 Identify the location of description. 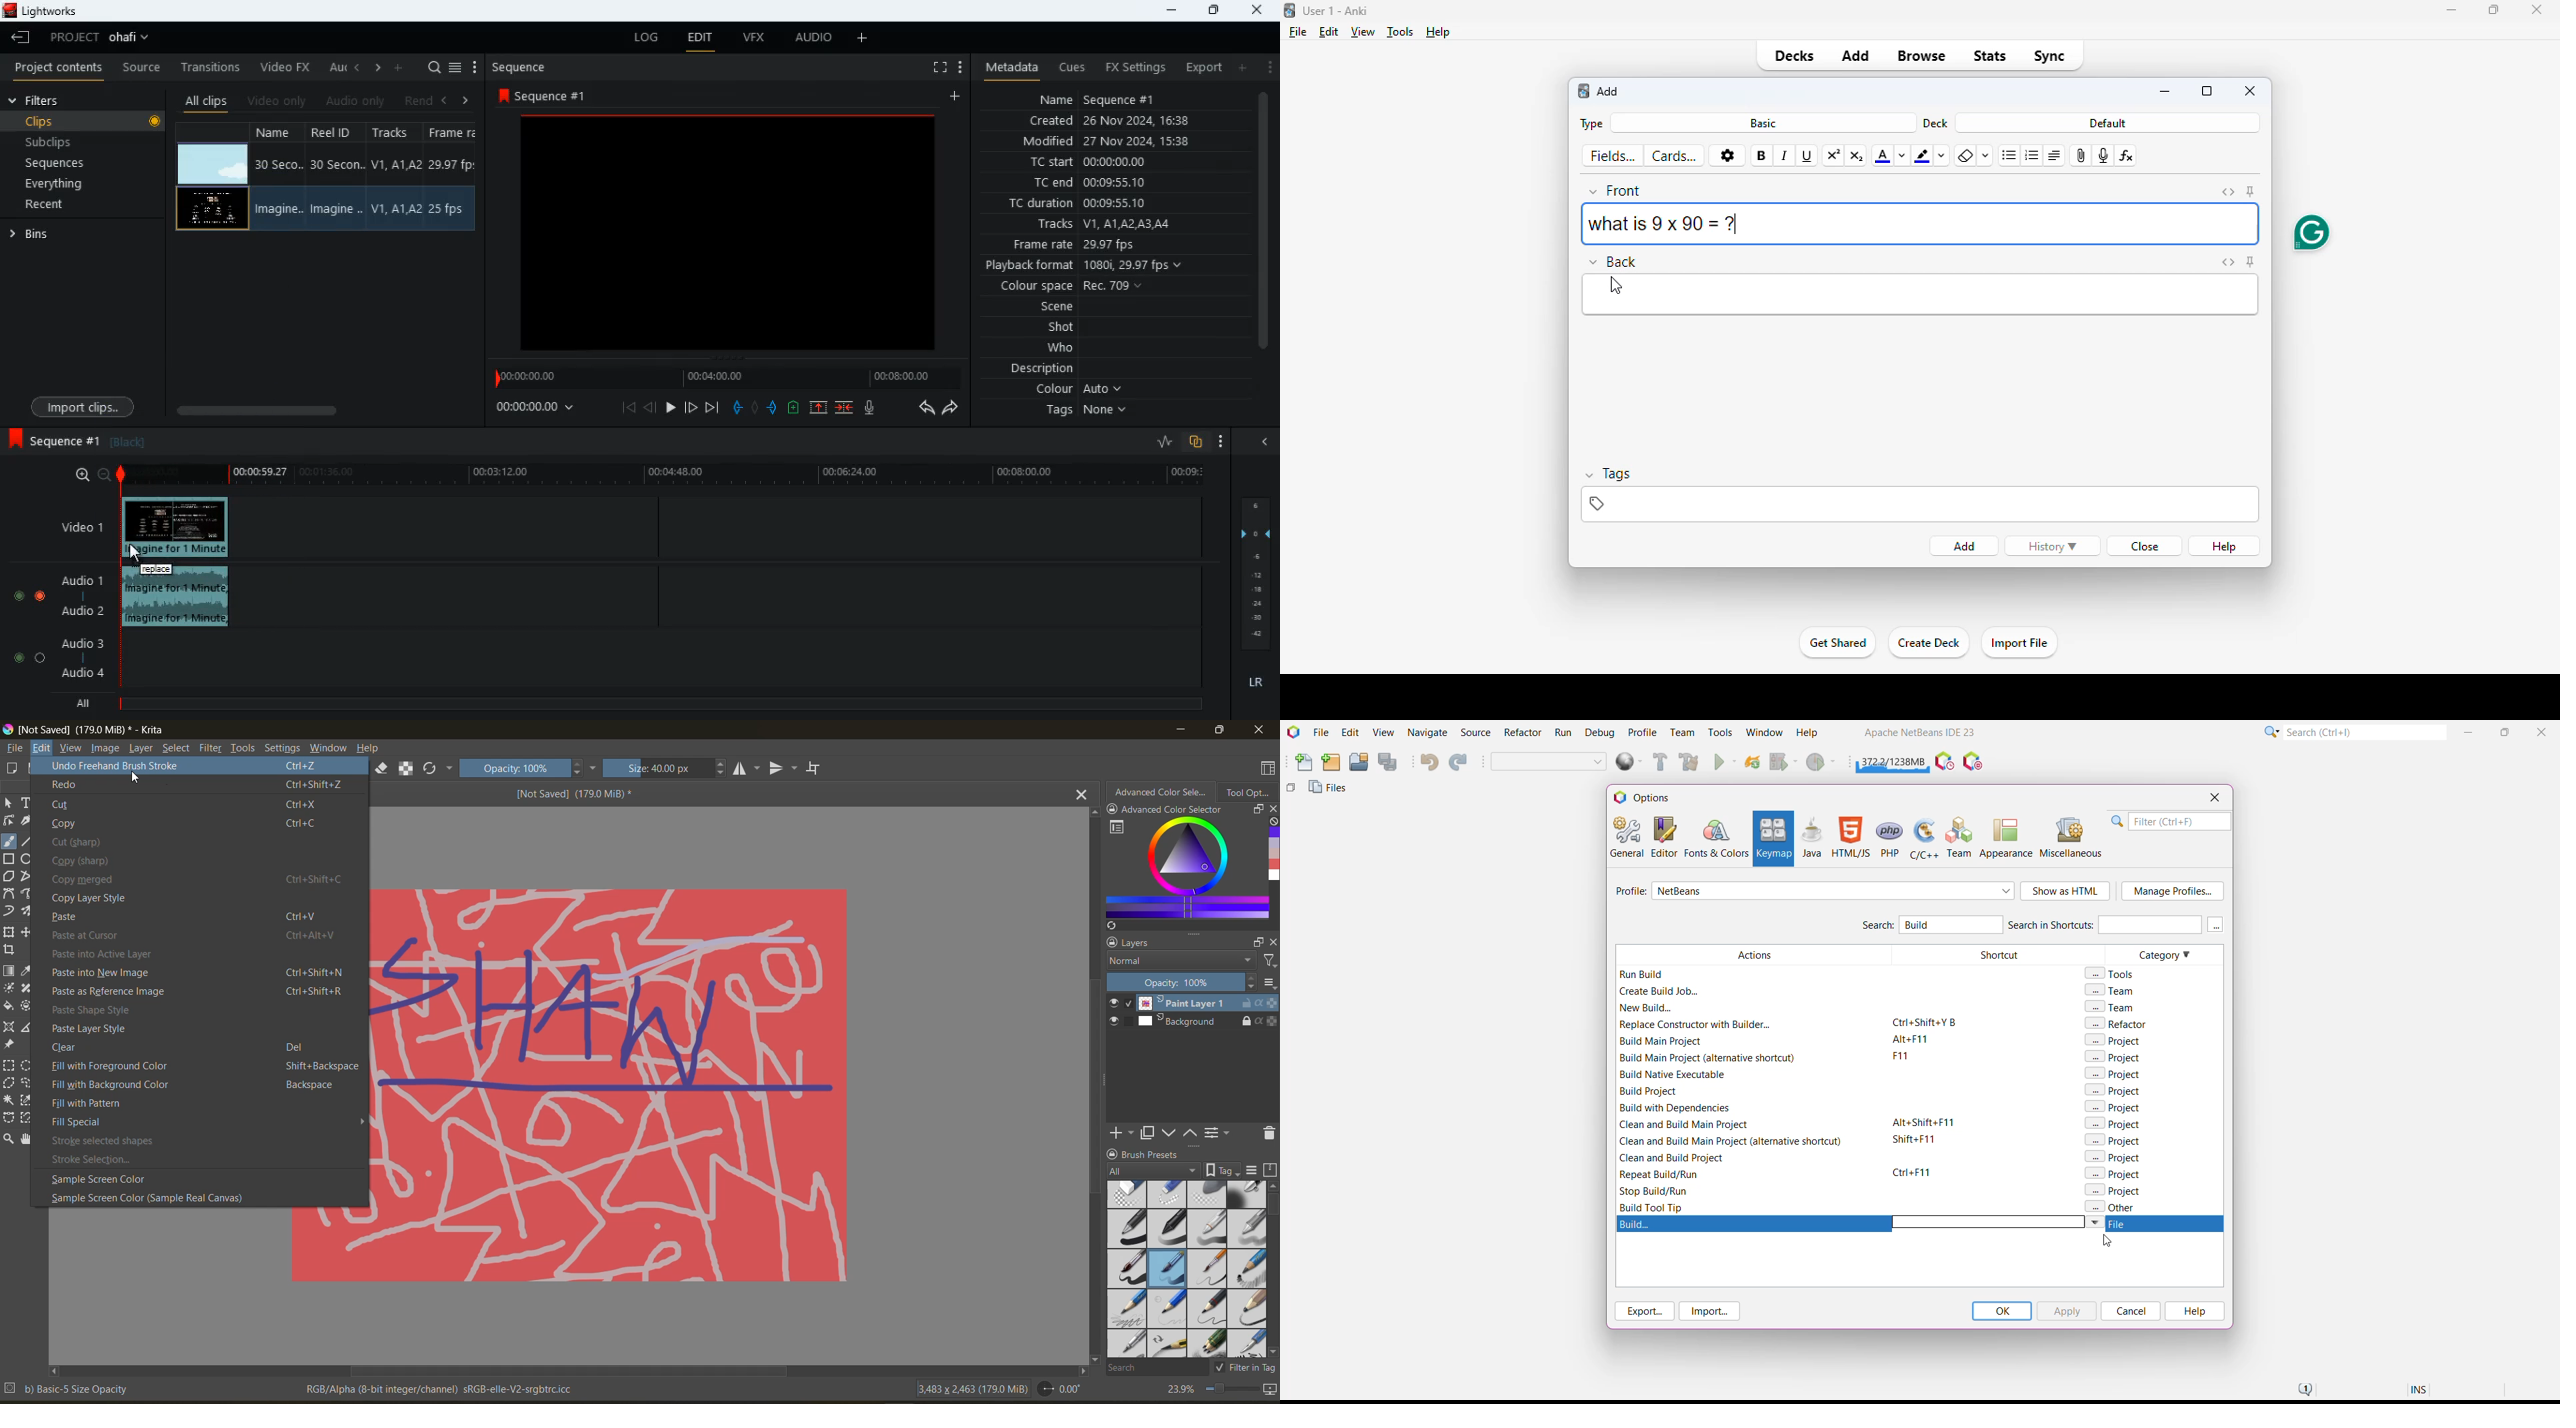
(1034, 370).